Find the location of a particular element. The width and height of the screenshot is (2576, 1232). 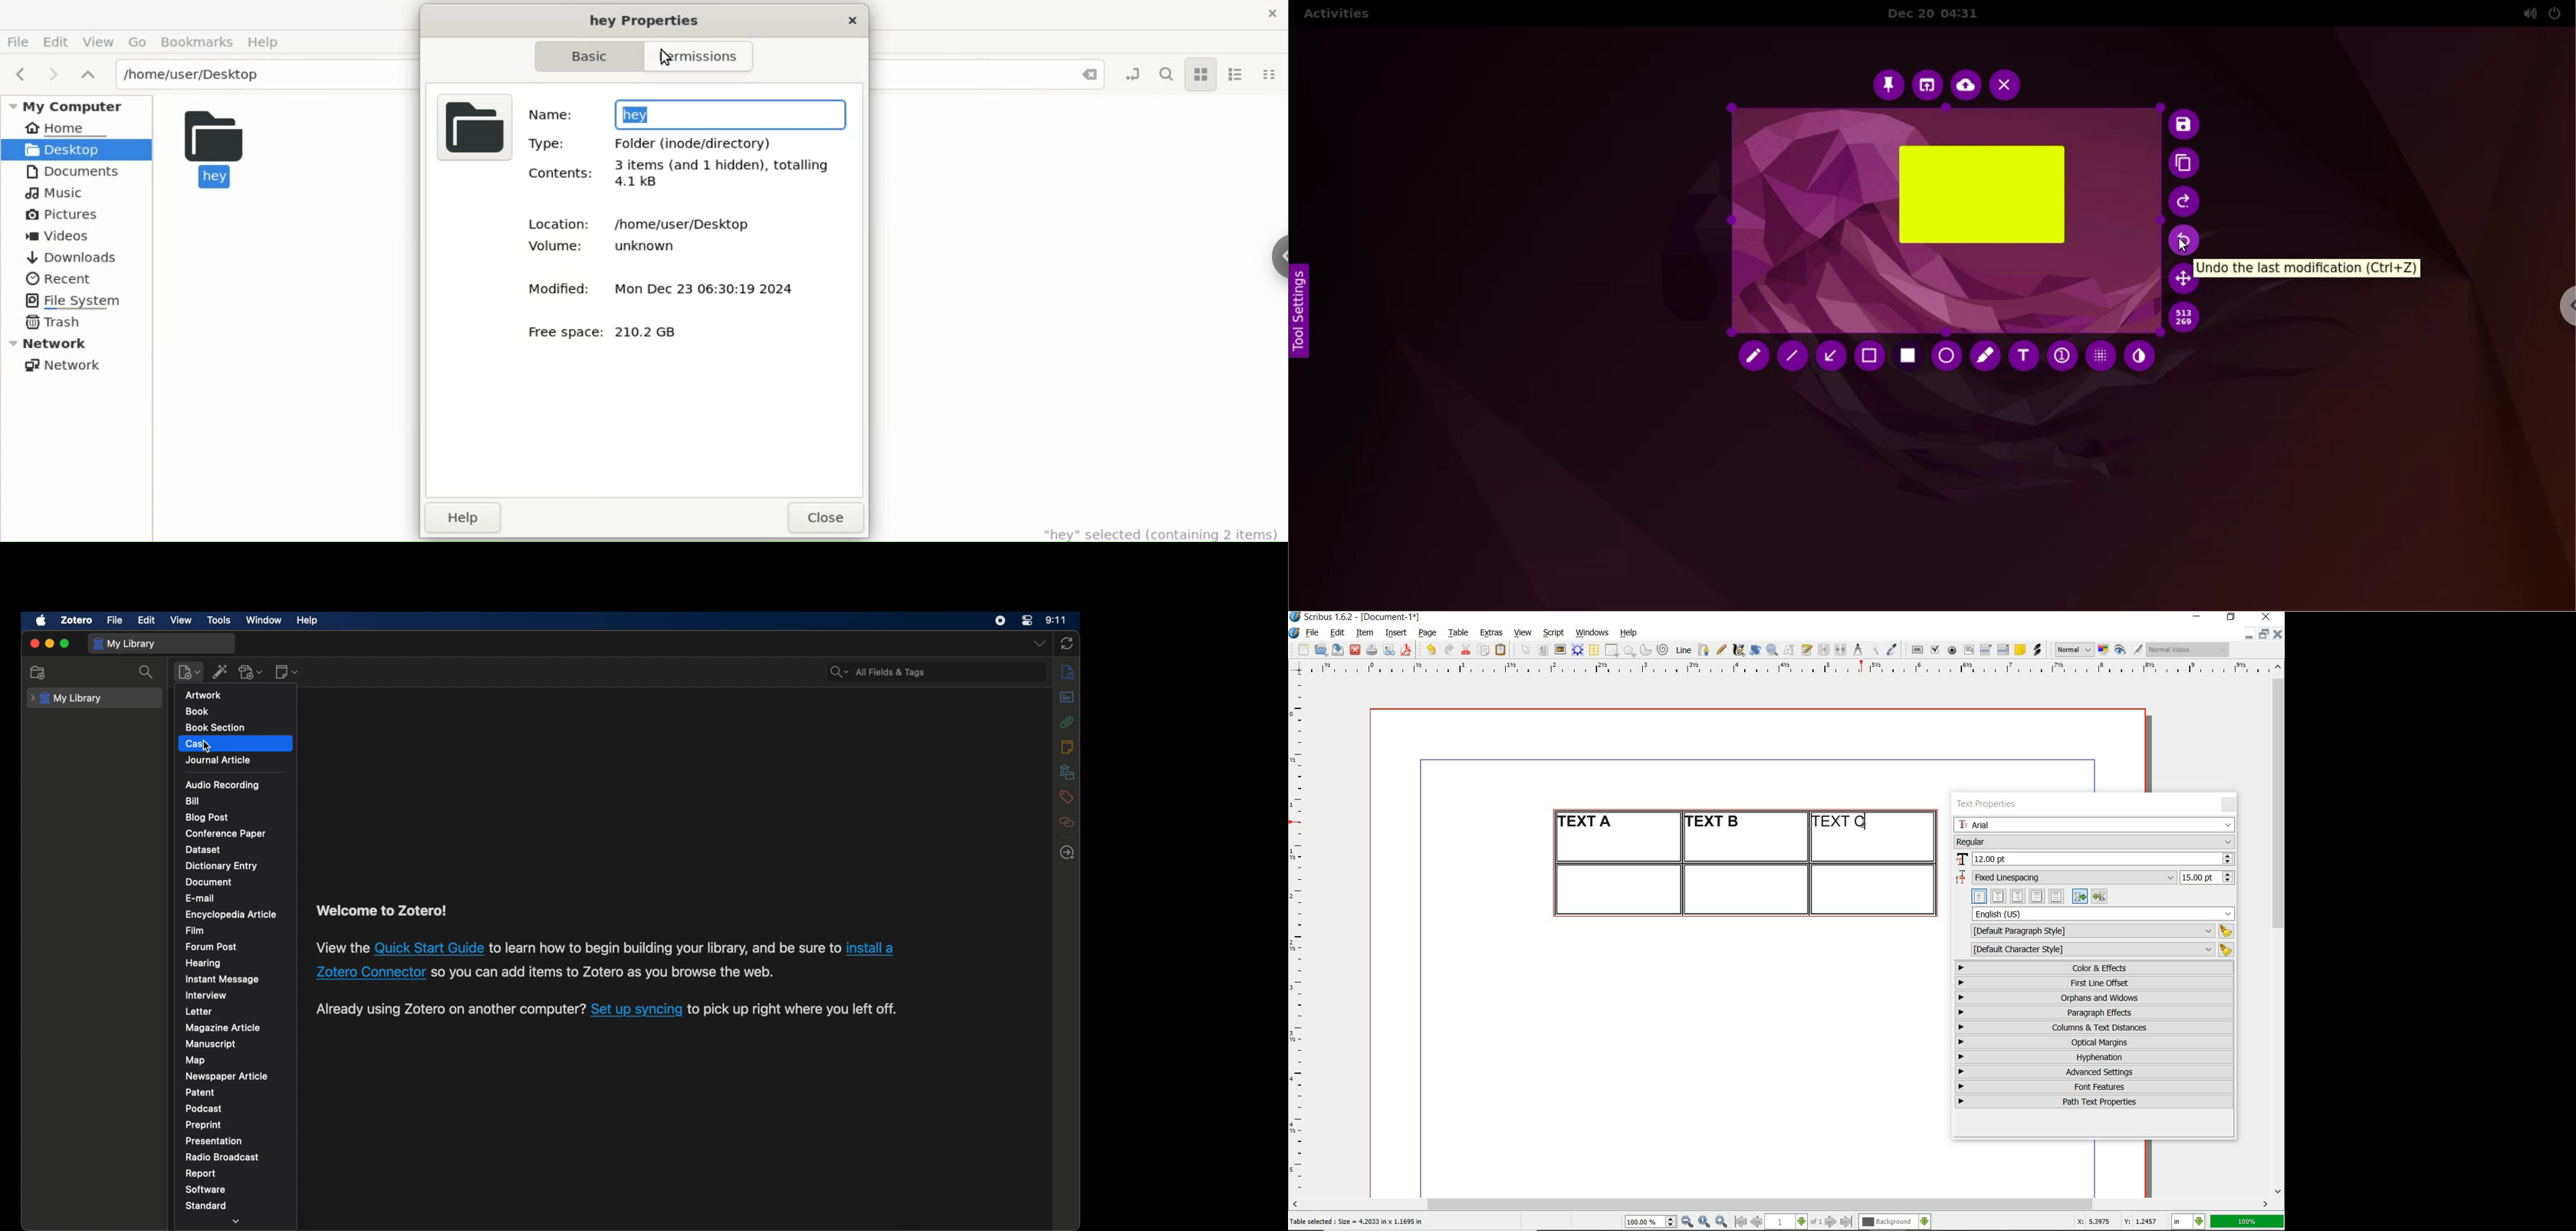

toggle location entry is located at coordinates (1128, 74).